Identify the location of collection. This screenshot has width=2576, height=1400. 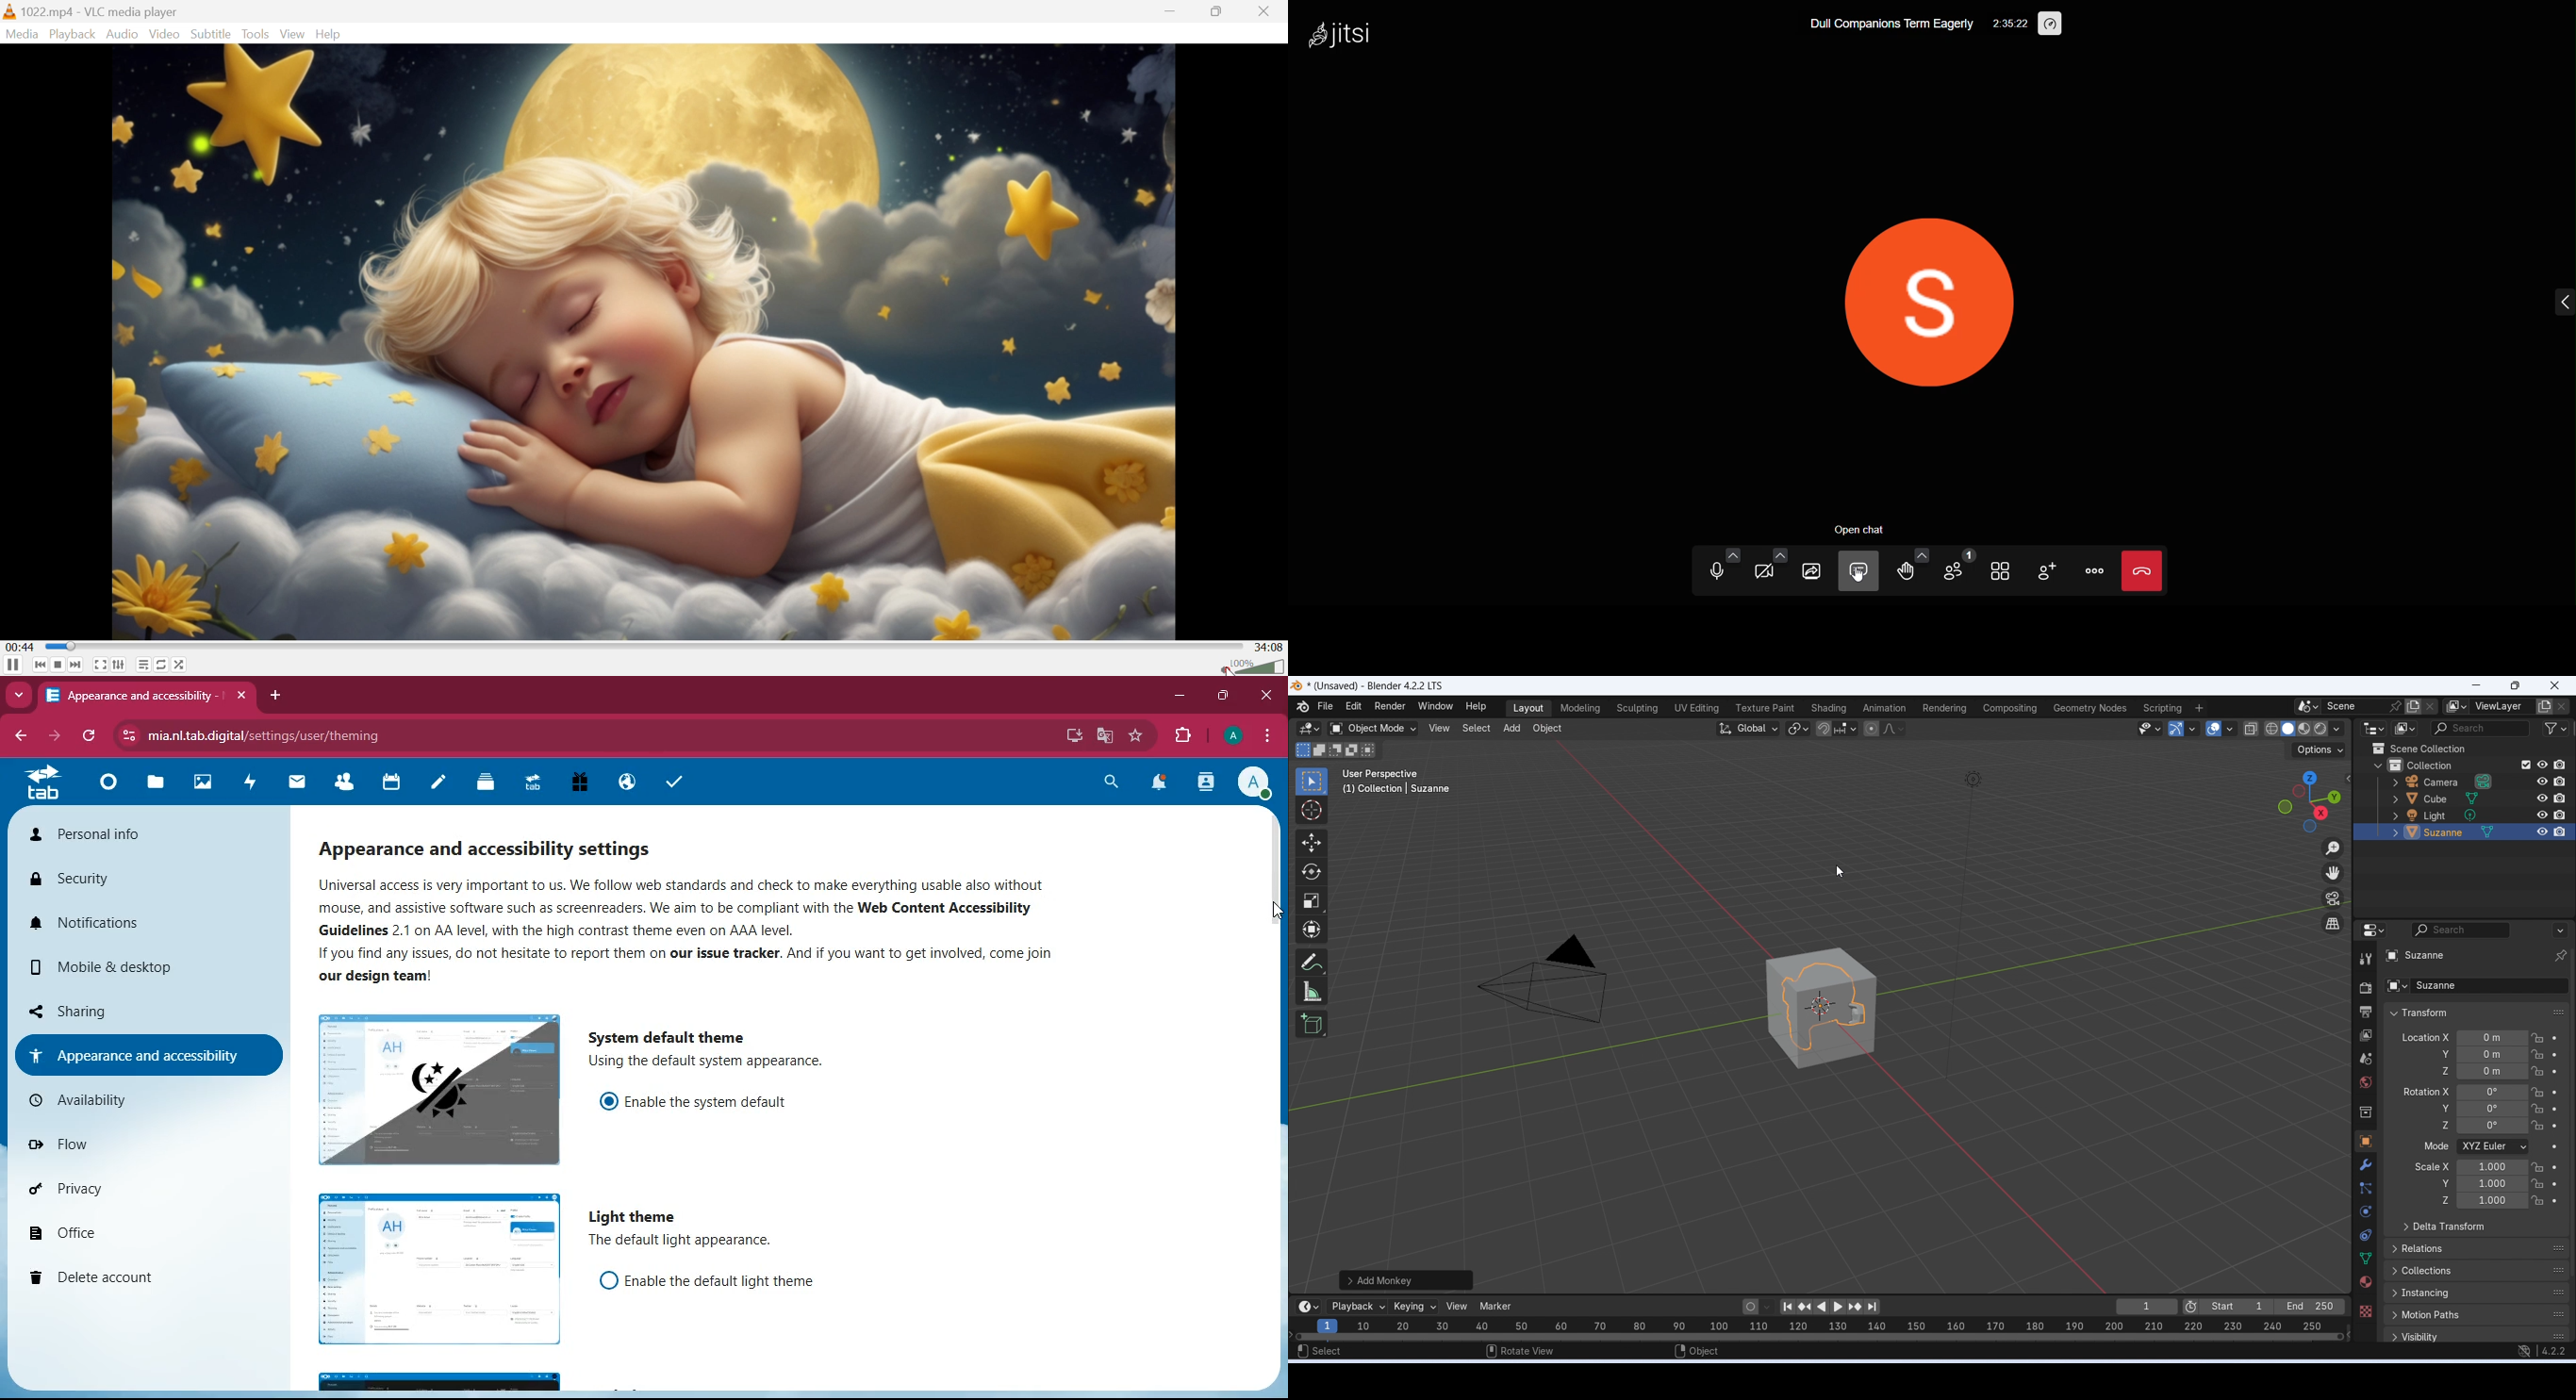
(2440, 764).